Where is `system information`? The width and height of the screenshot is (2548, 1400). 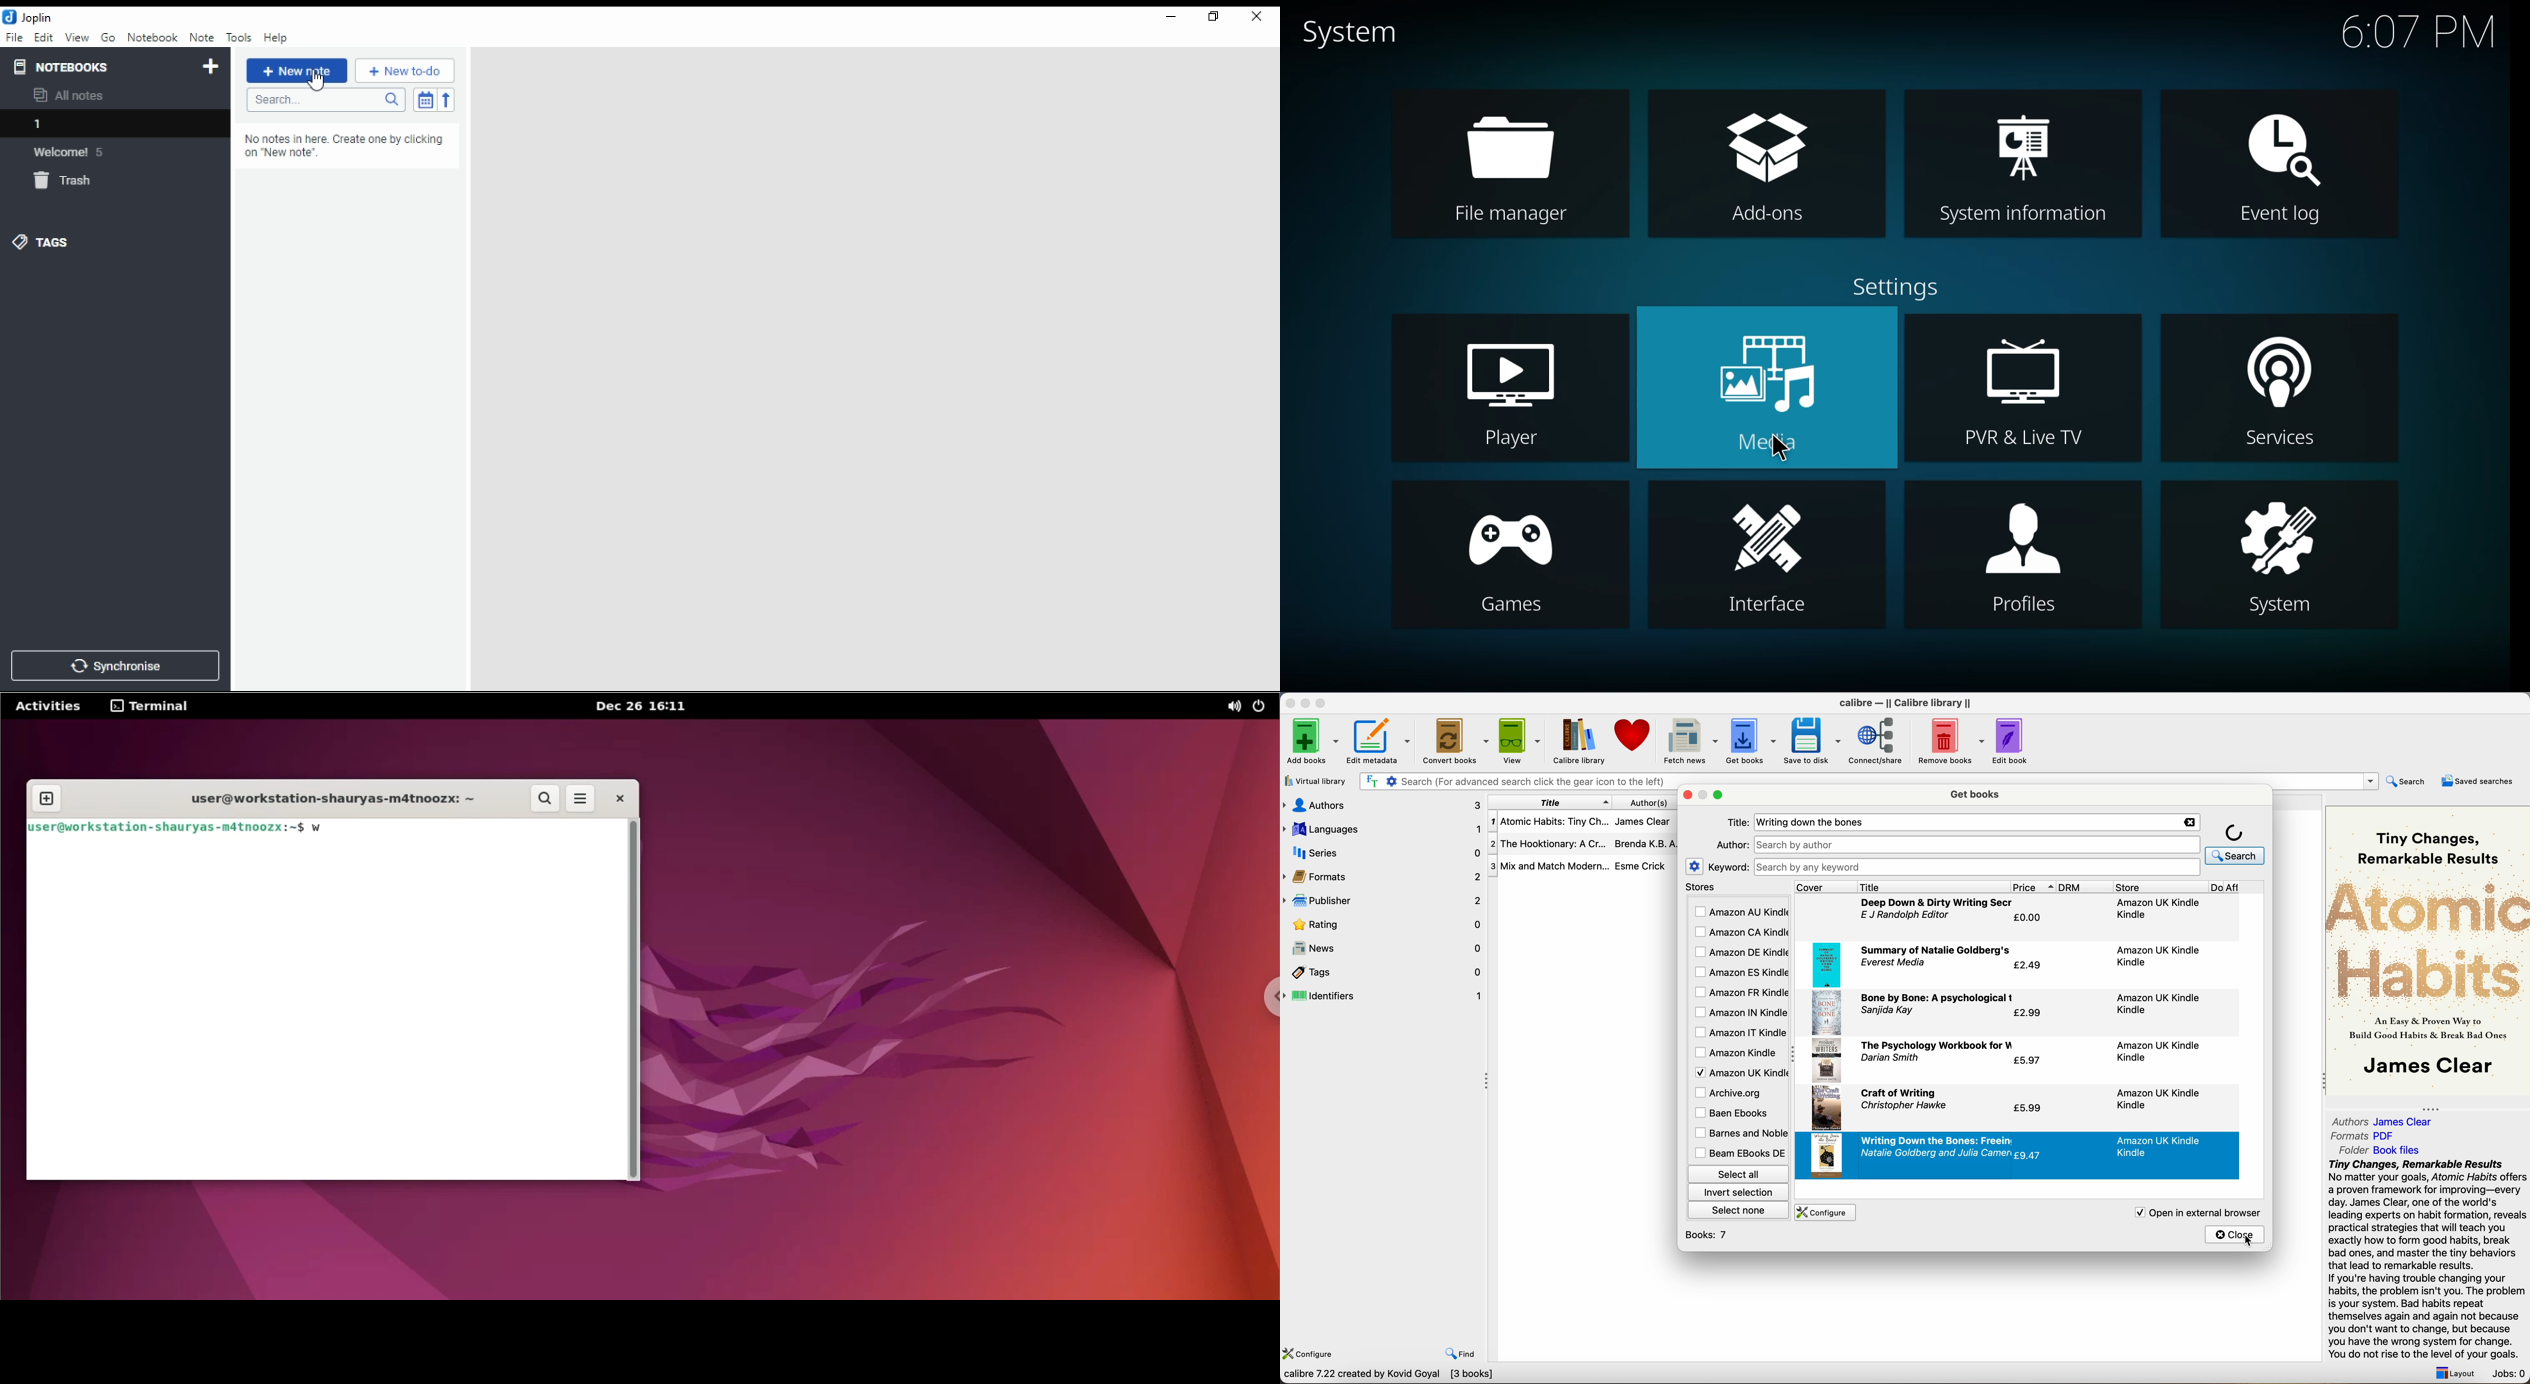
system information is located at coordinates (2023, 142).